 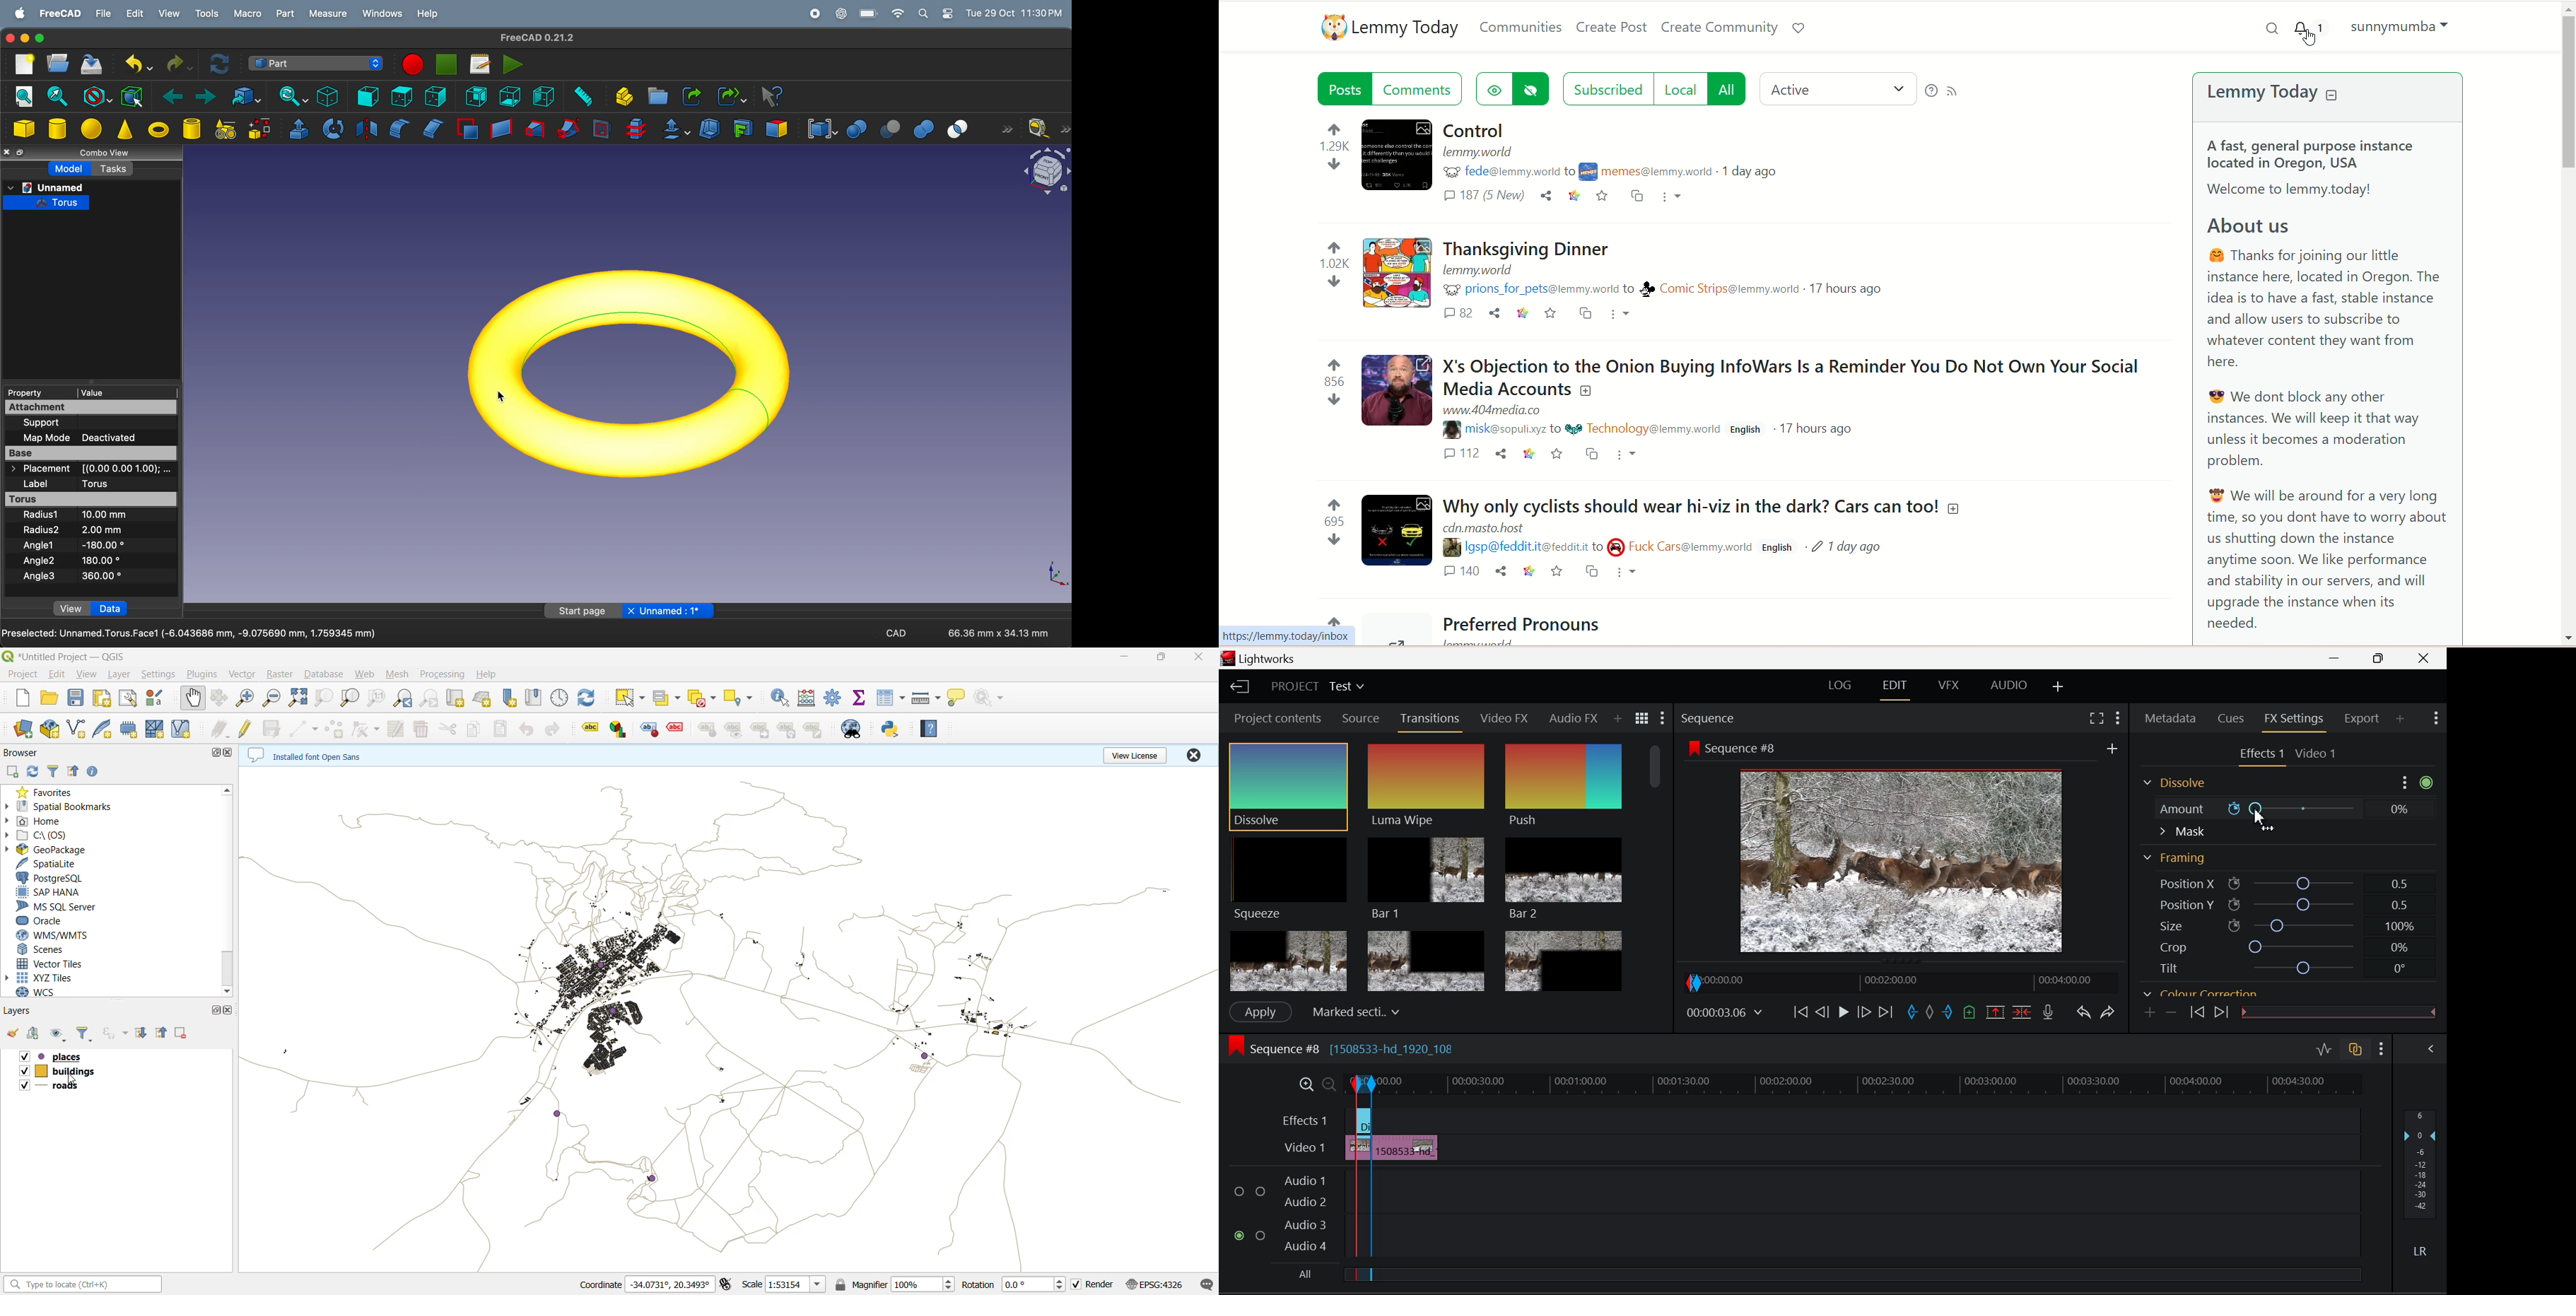 I want to click on Audio 4, so click(x=1304, y=1246).